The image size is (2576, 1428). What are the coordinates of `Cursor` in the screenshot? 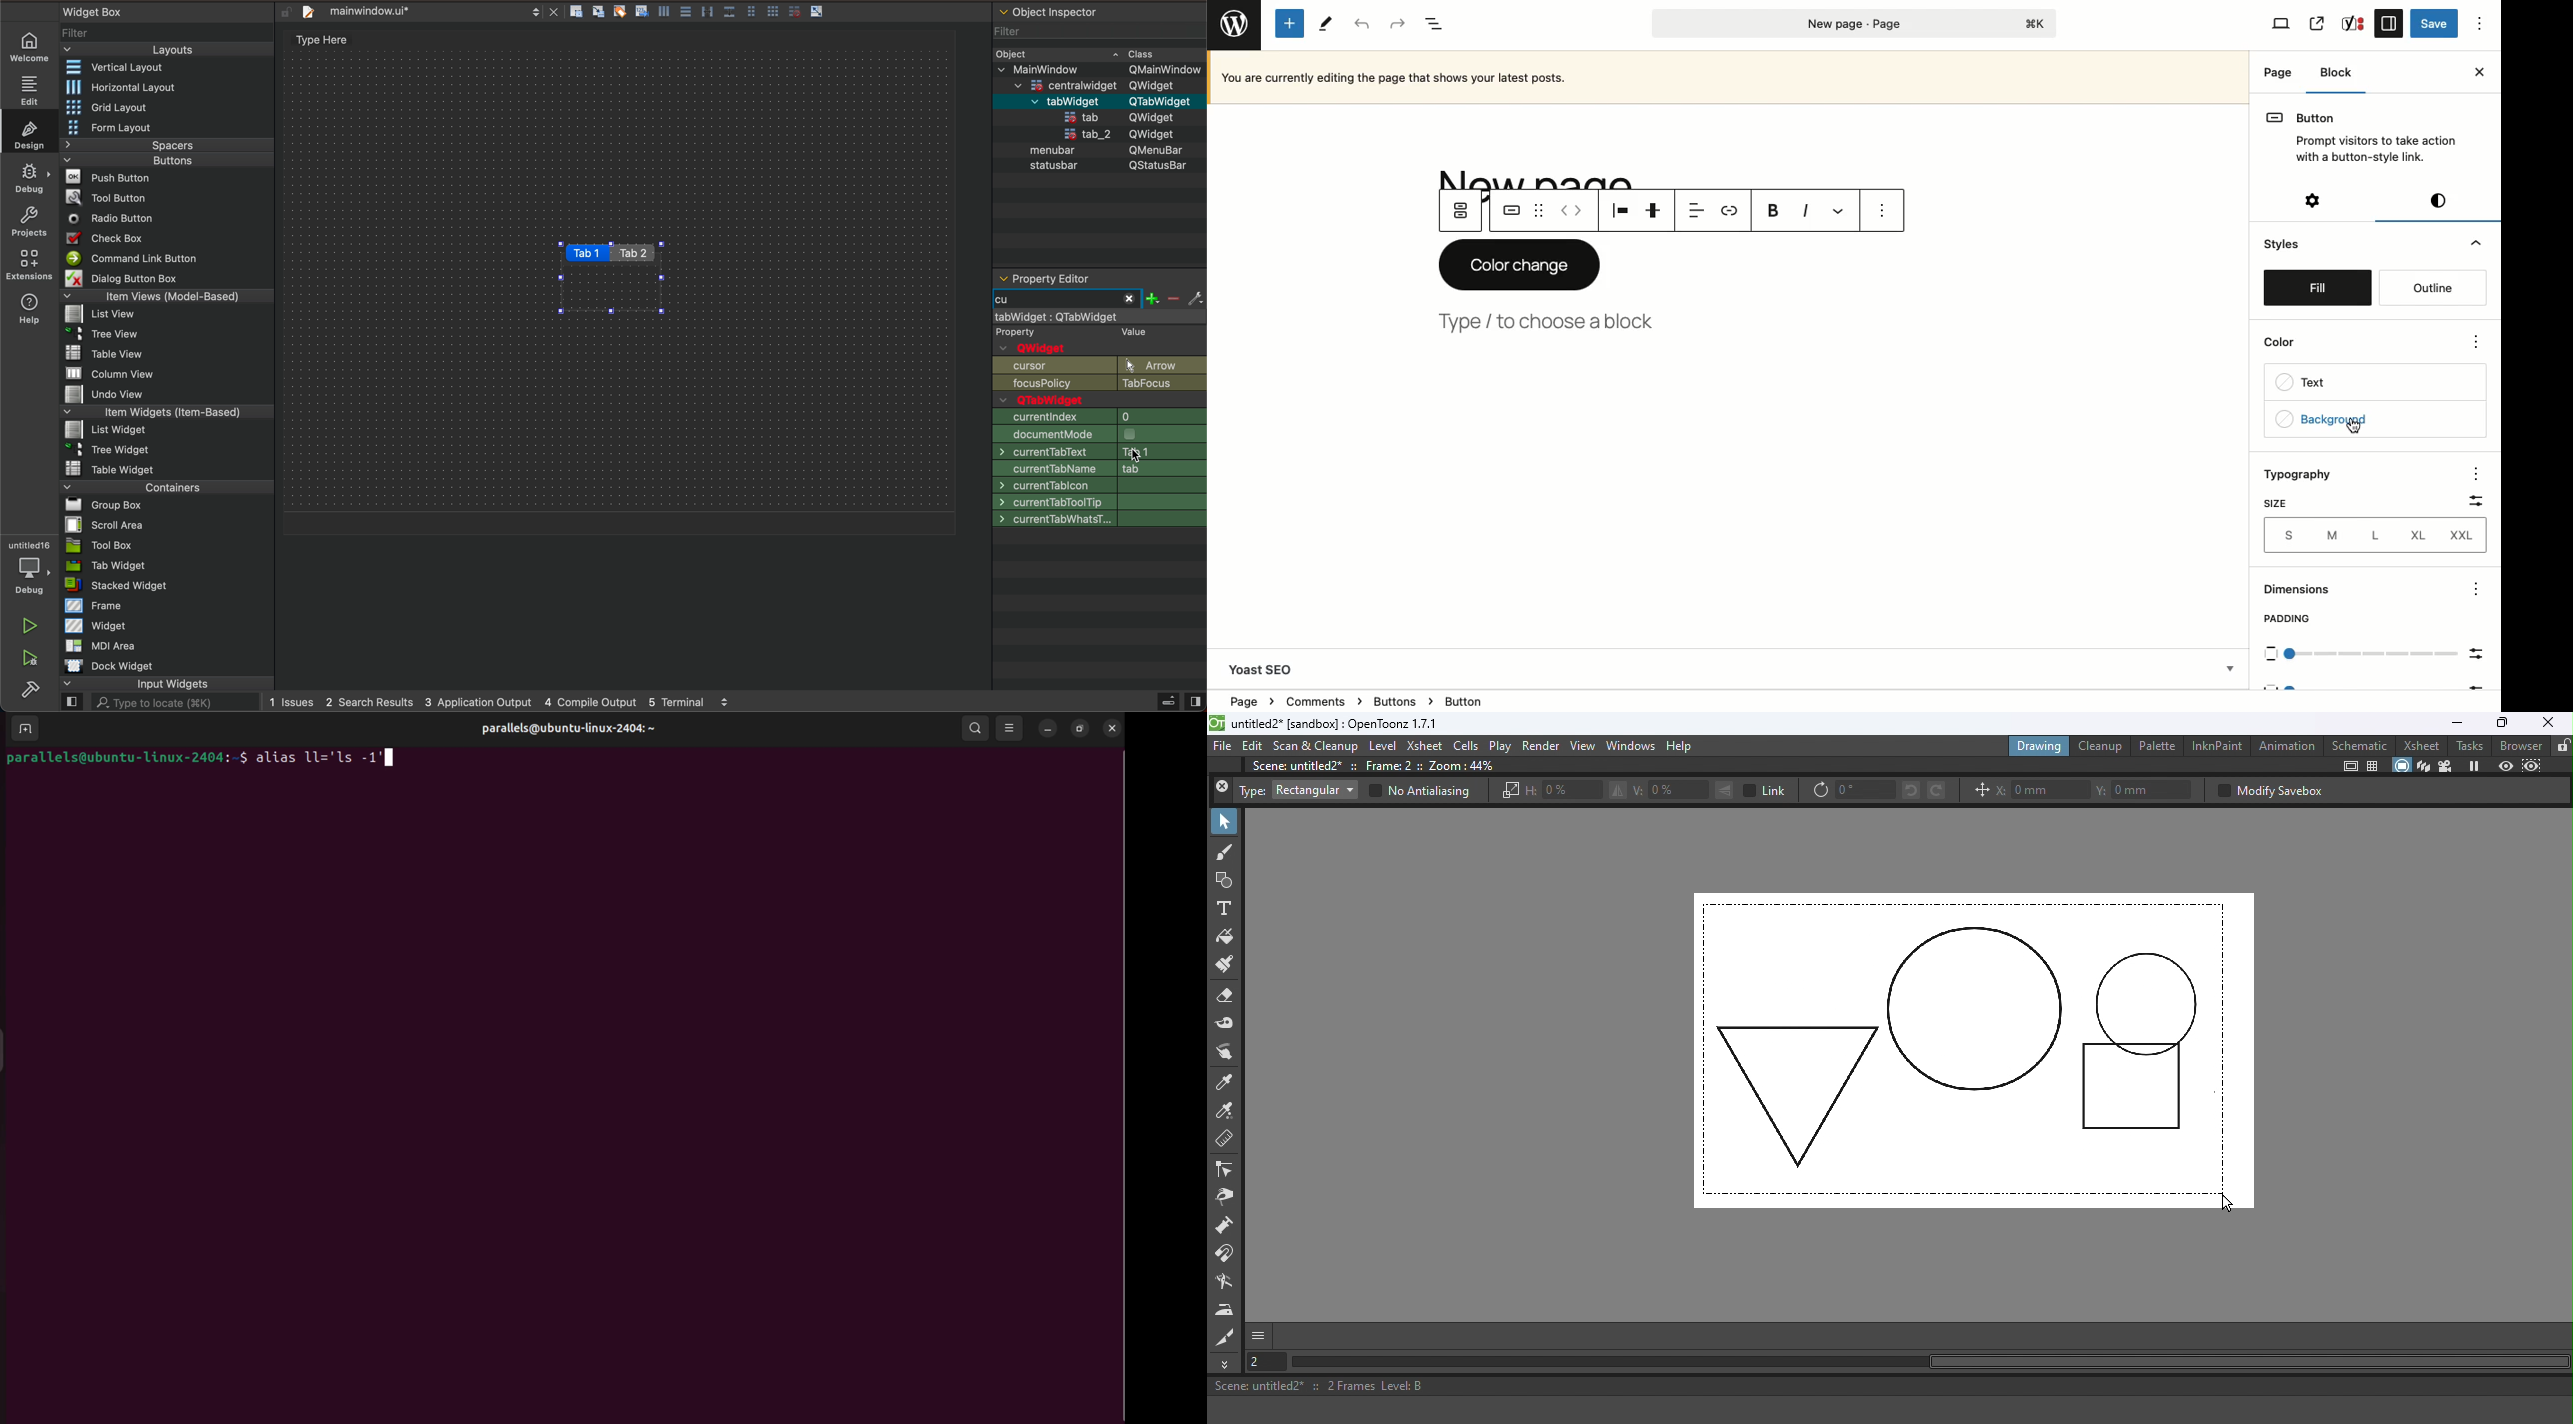 It's located at (2228, 1205).